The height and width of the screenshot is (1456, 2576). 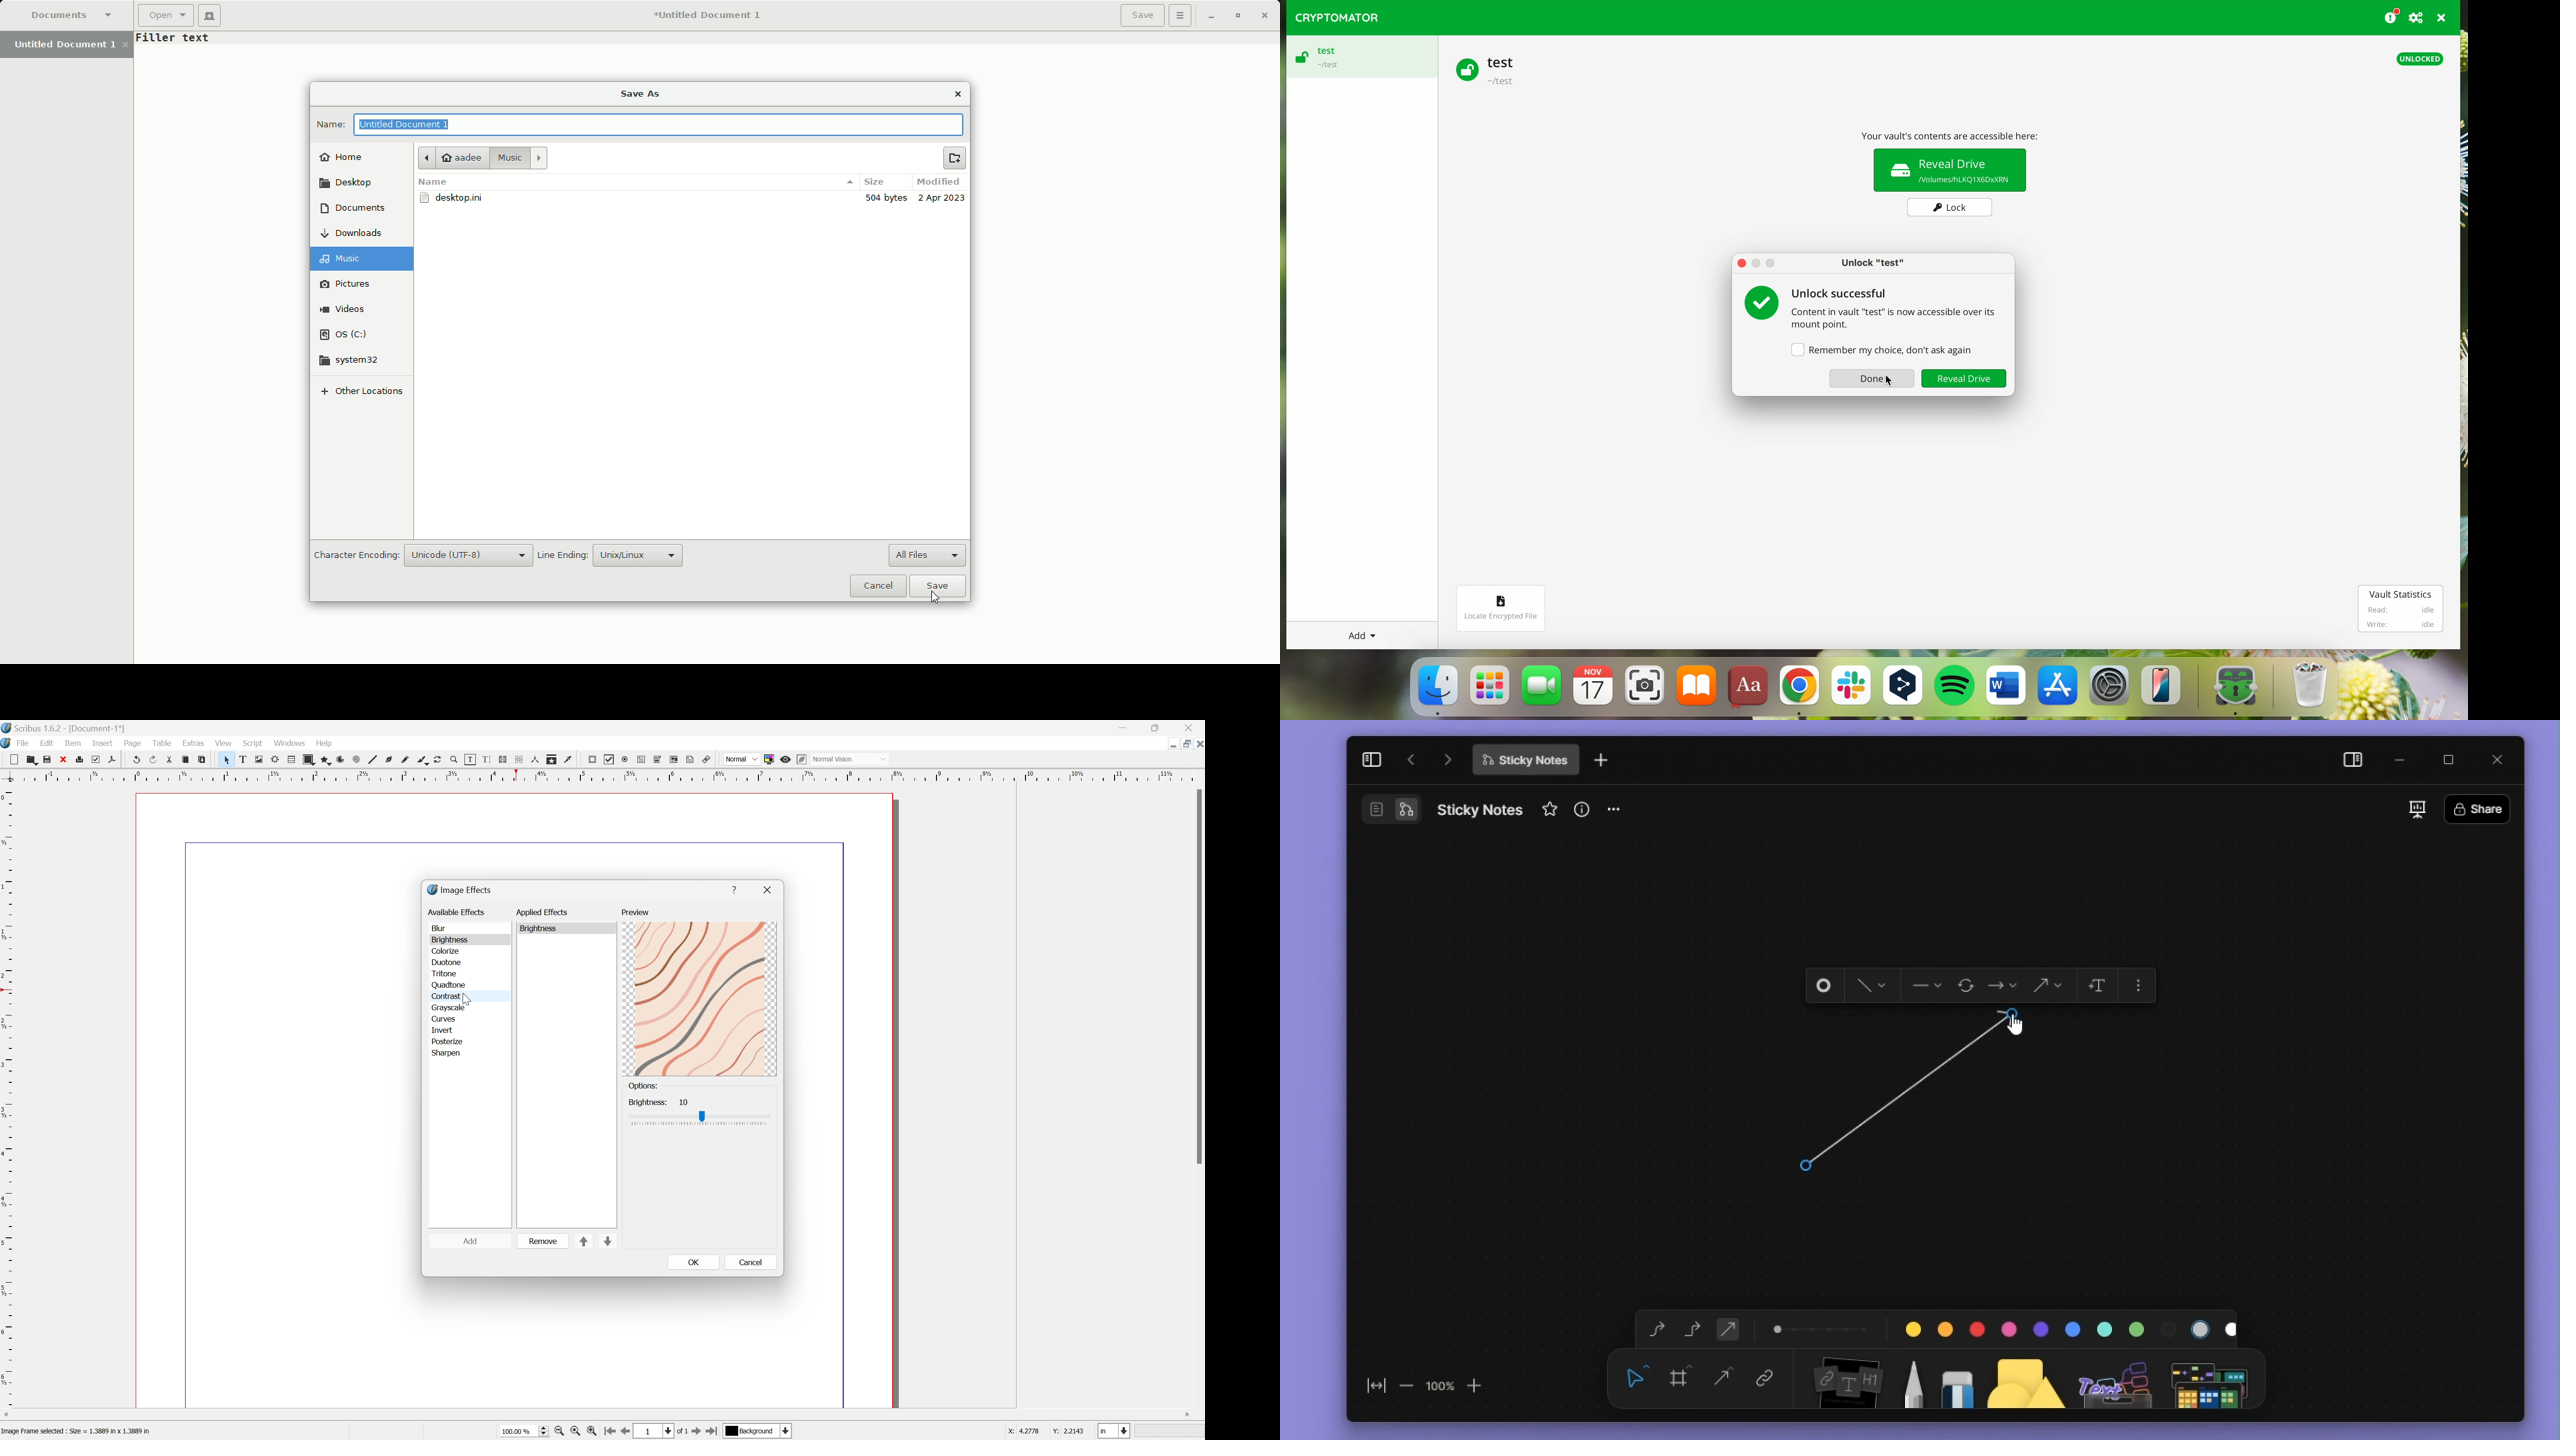 I want to click on invert, so click(x=445, y=1029).